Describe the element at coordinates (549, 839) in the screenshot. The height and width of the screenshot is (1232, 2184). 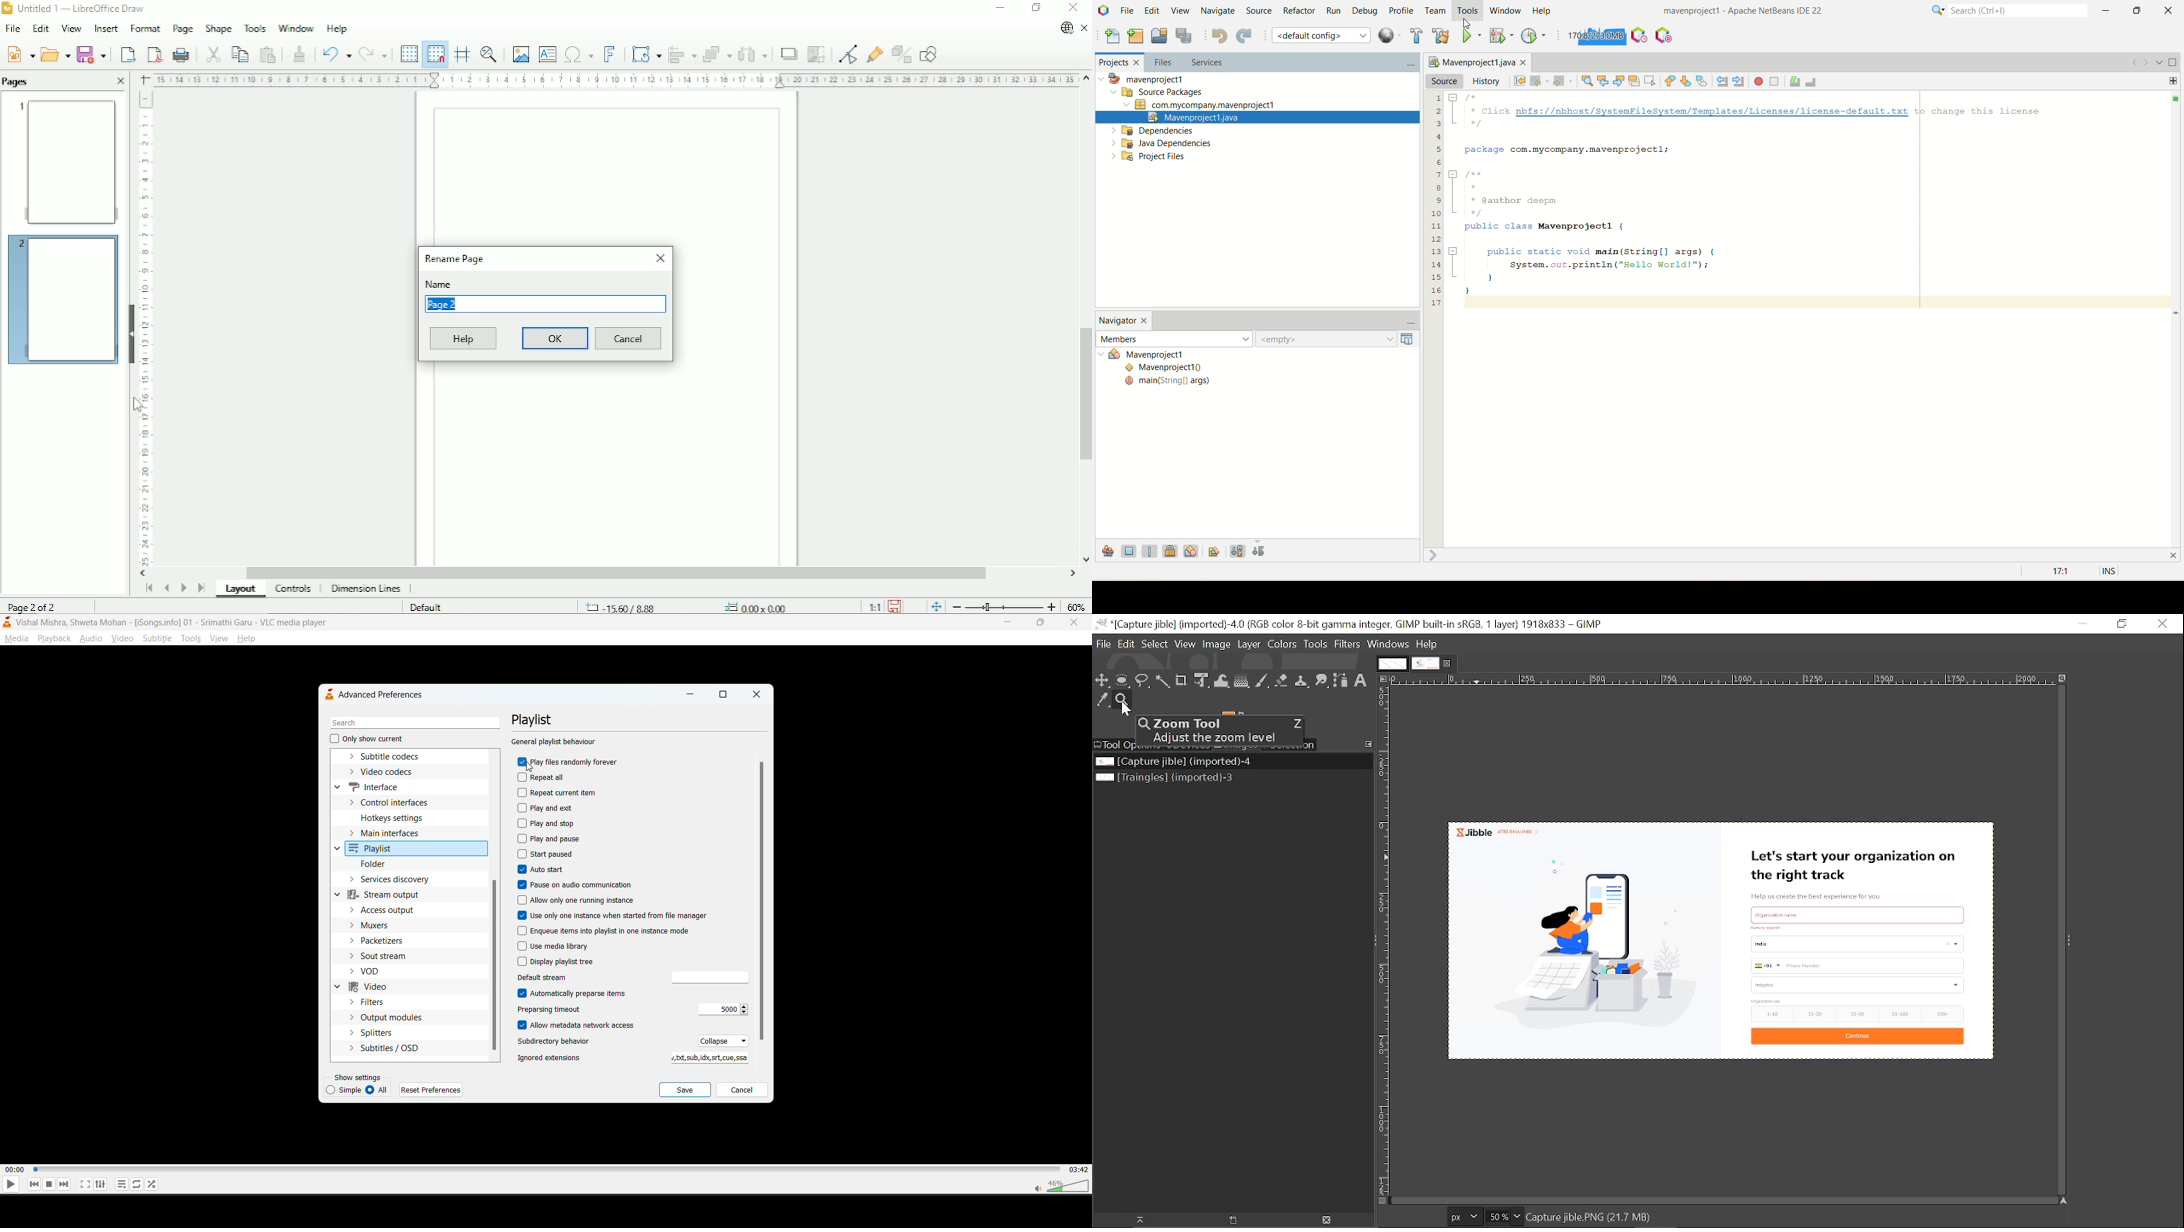
I see `play and pause` at that location.